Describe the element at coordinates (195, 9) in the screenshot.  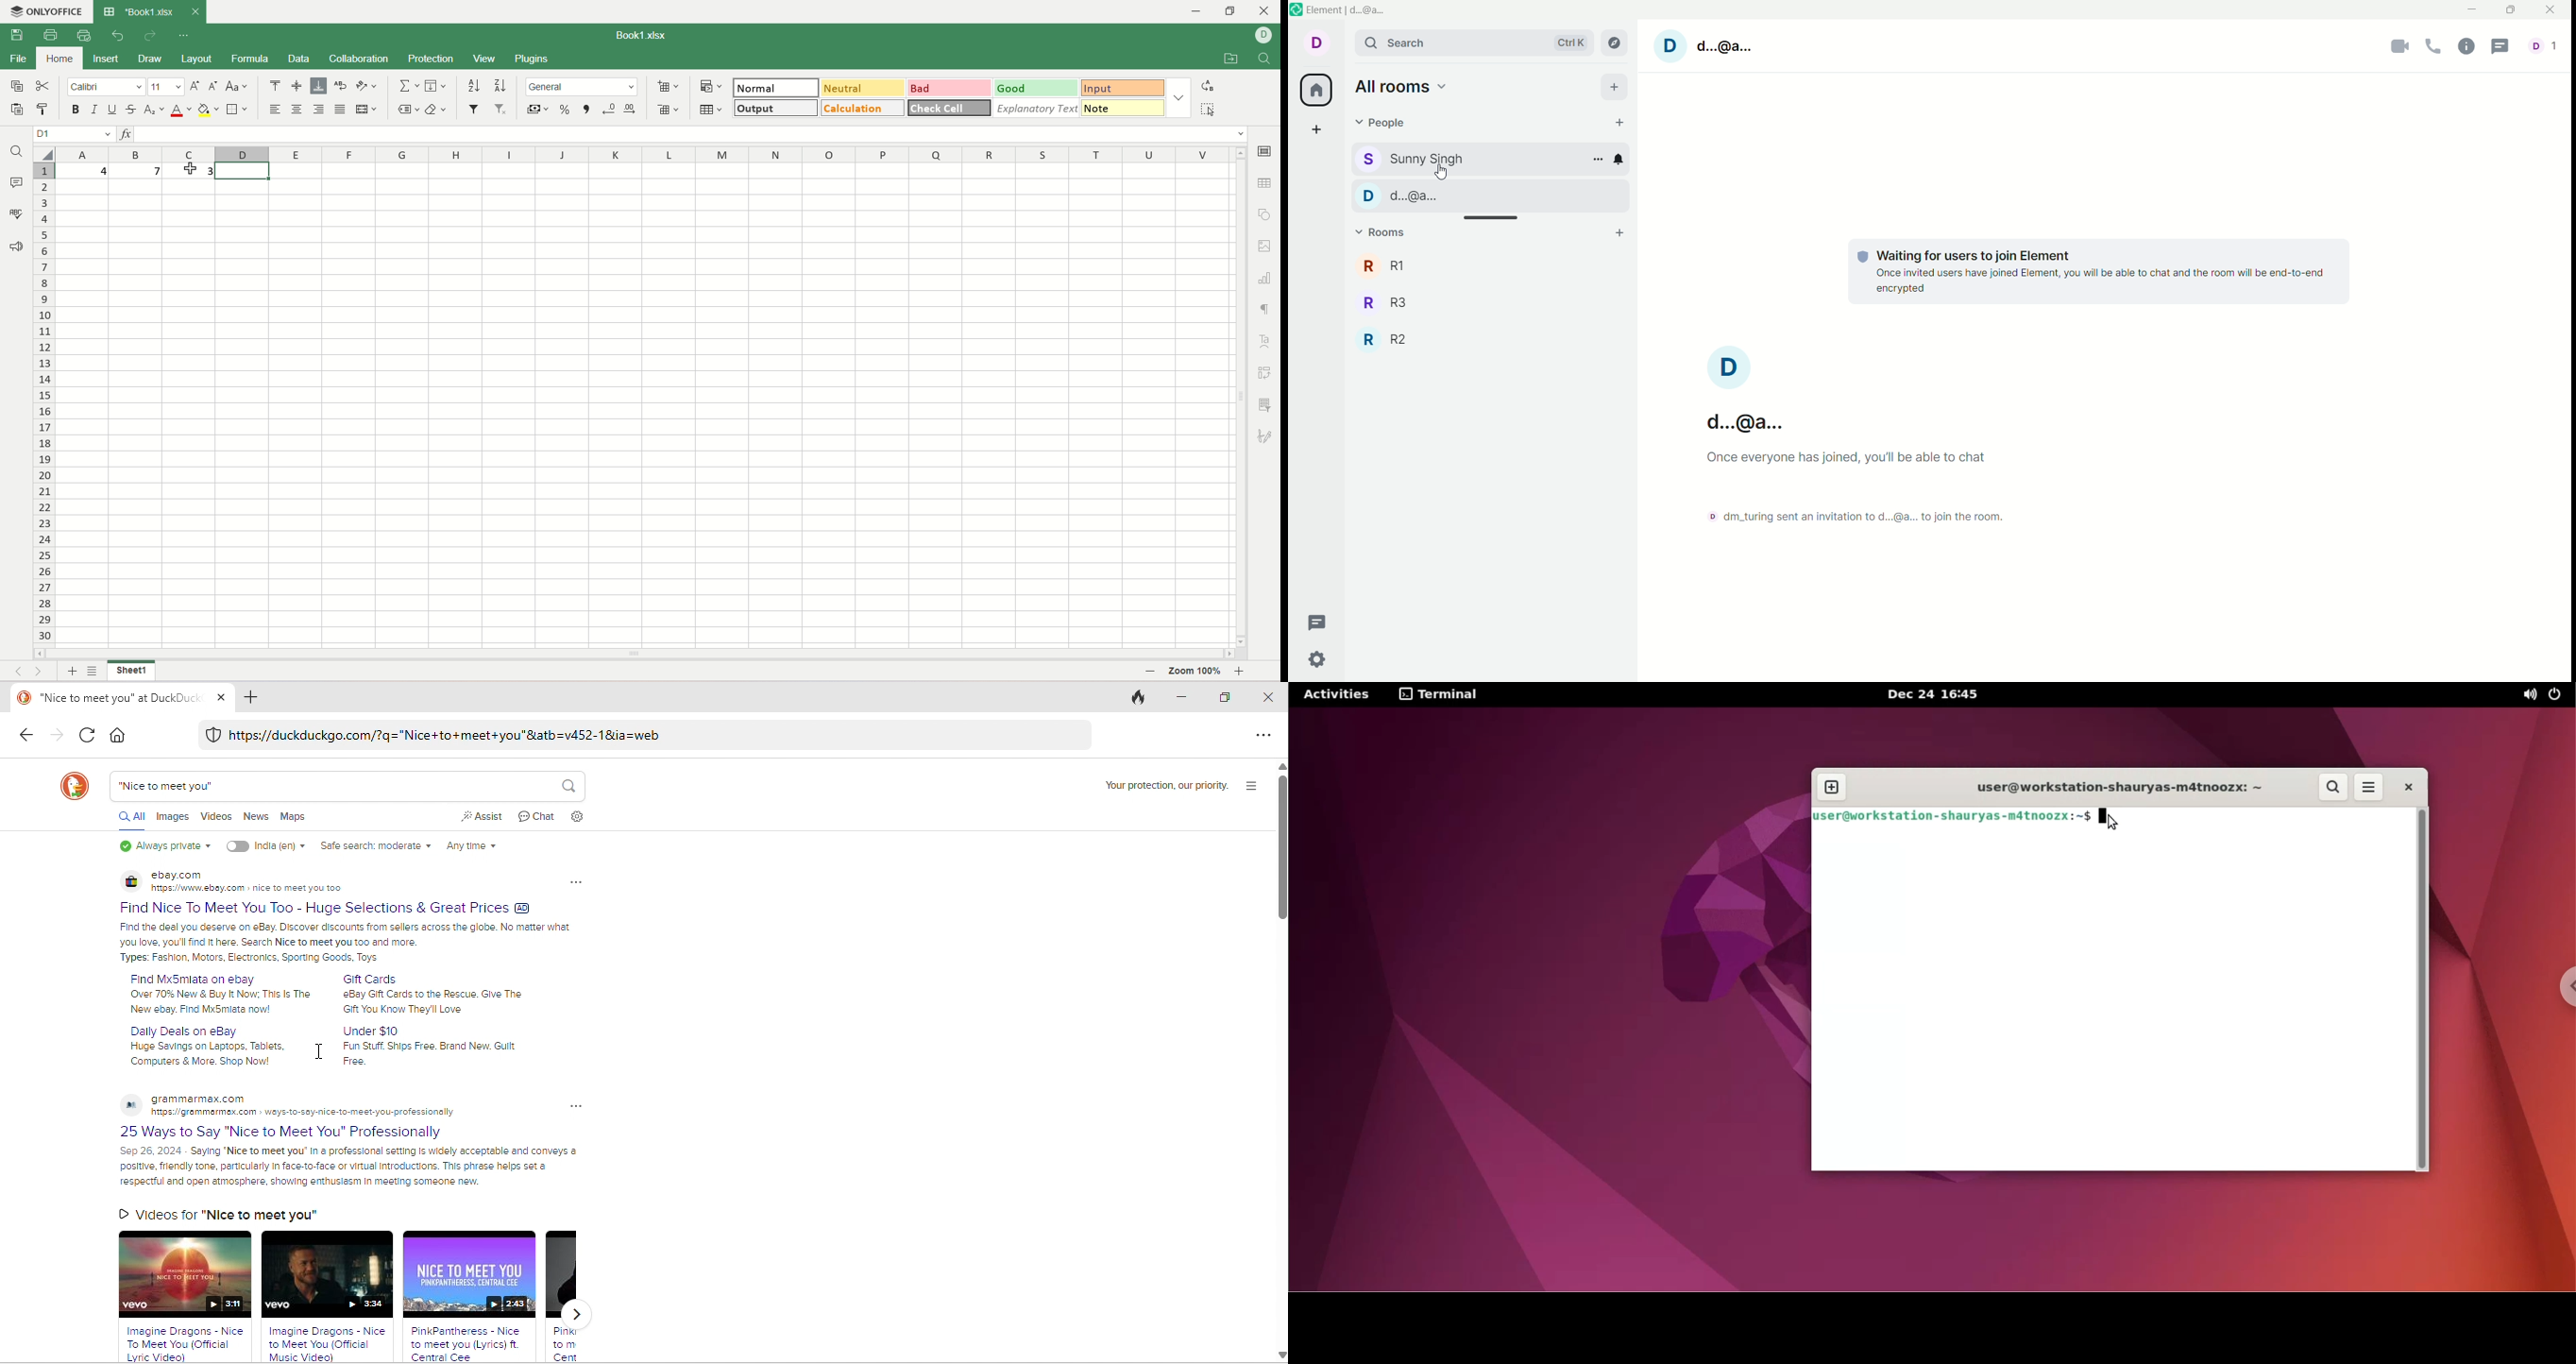
I see `close` at that location.